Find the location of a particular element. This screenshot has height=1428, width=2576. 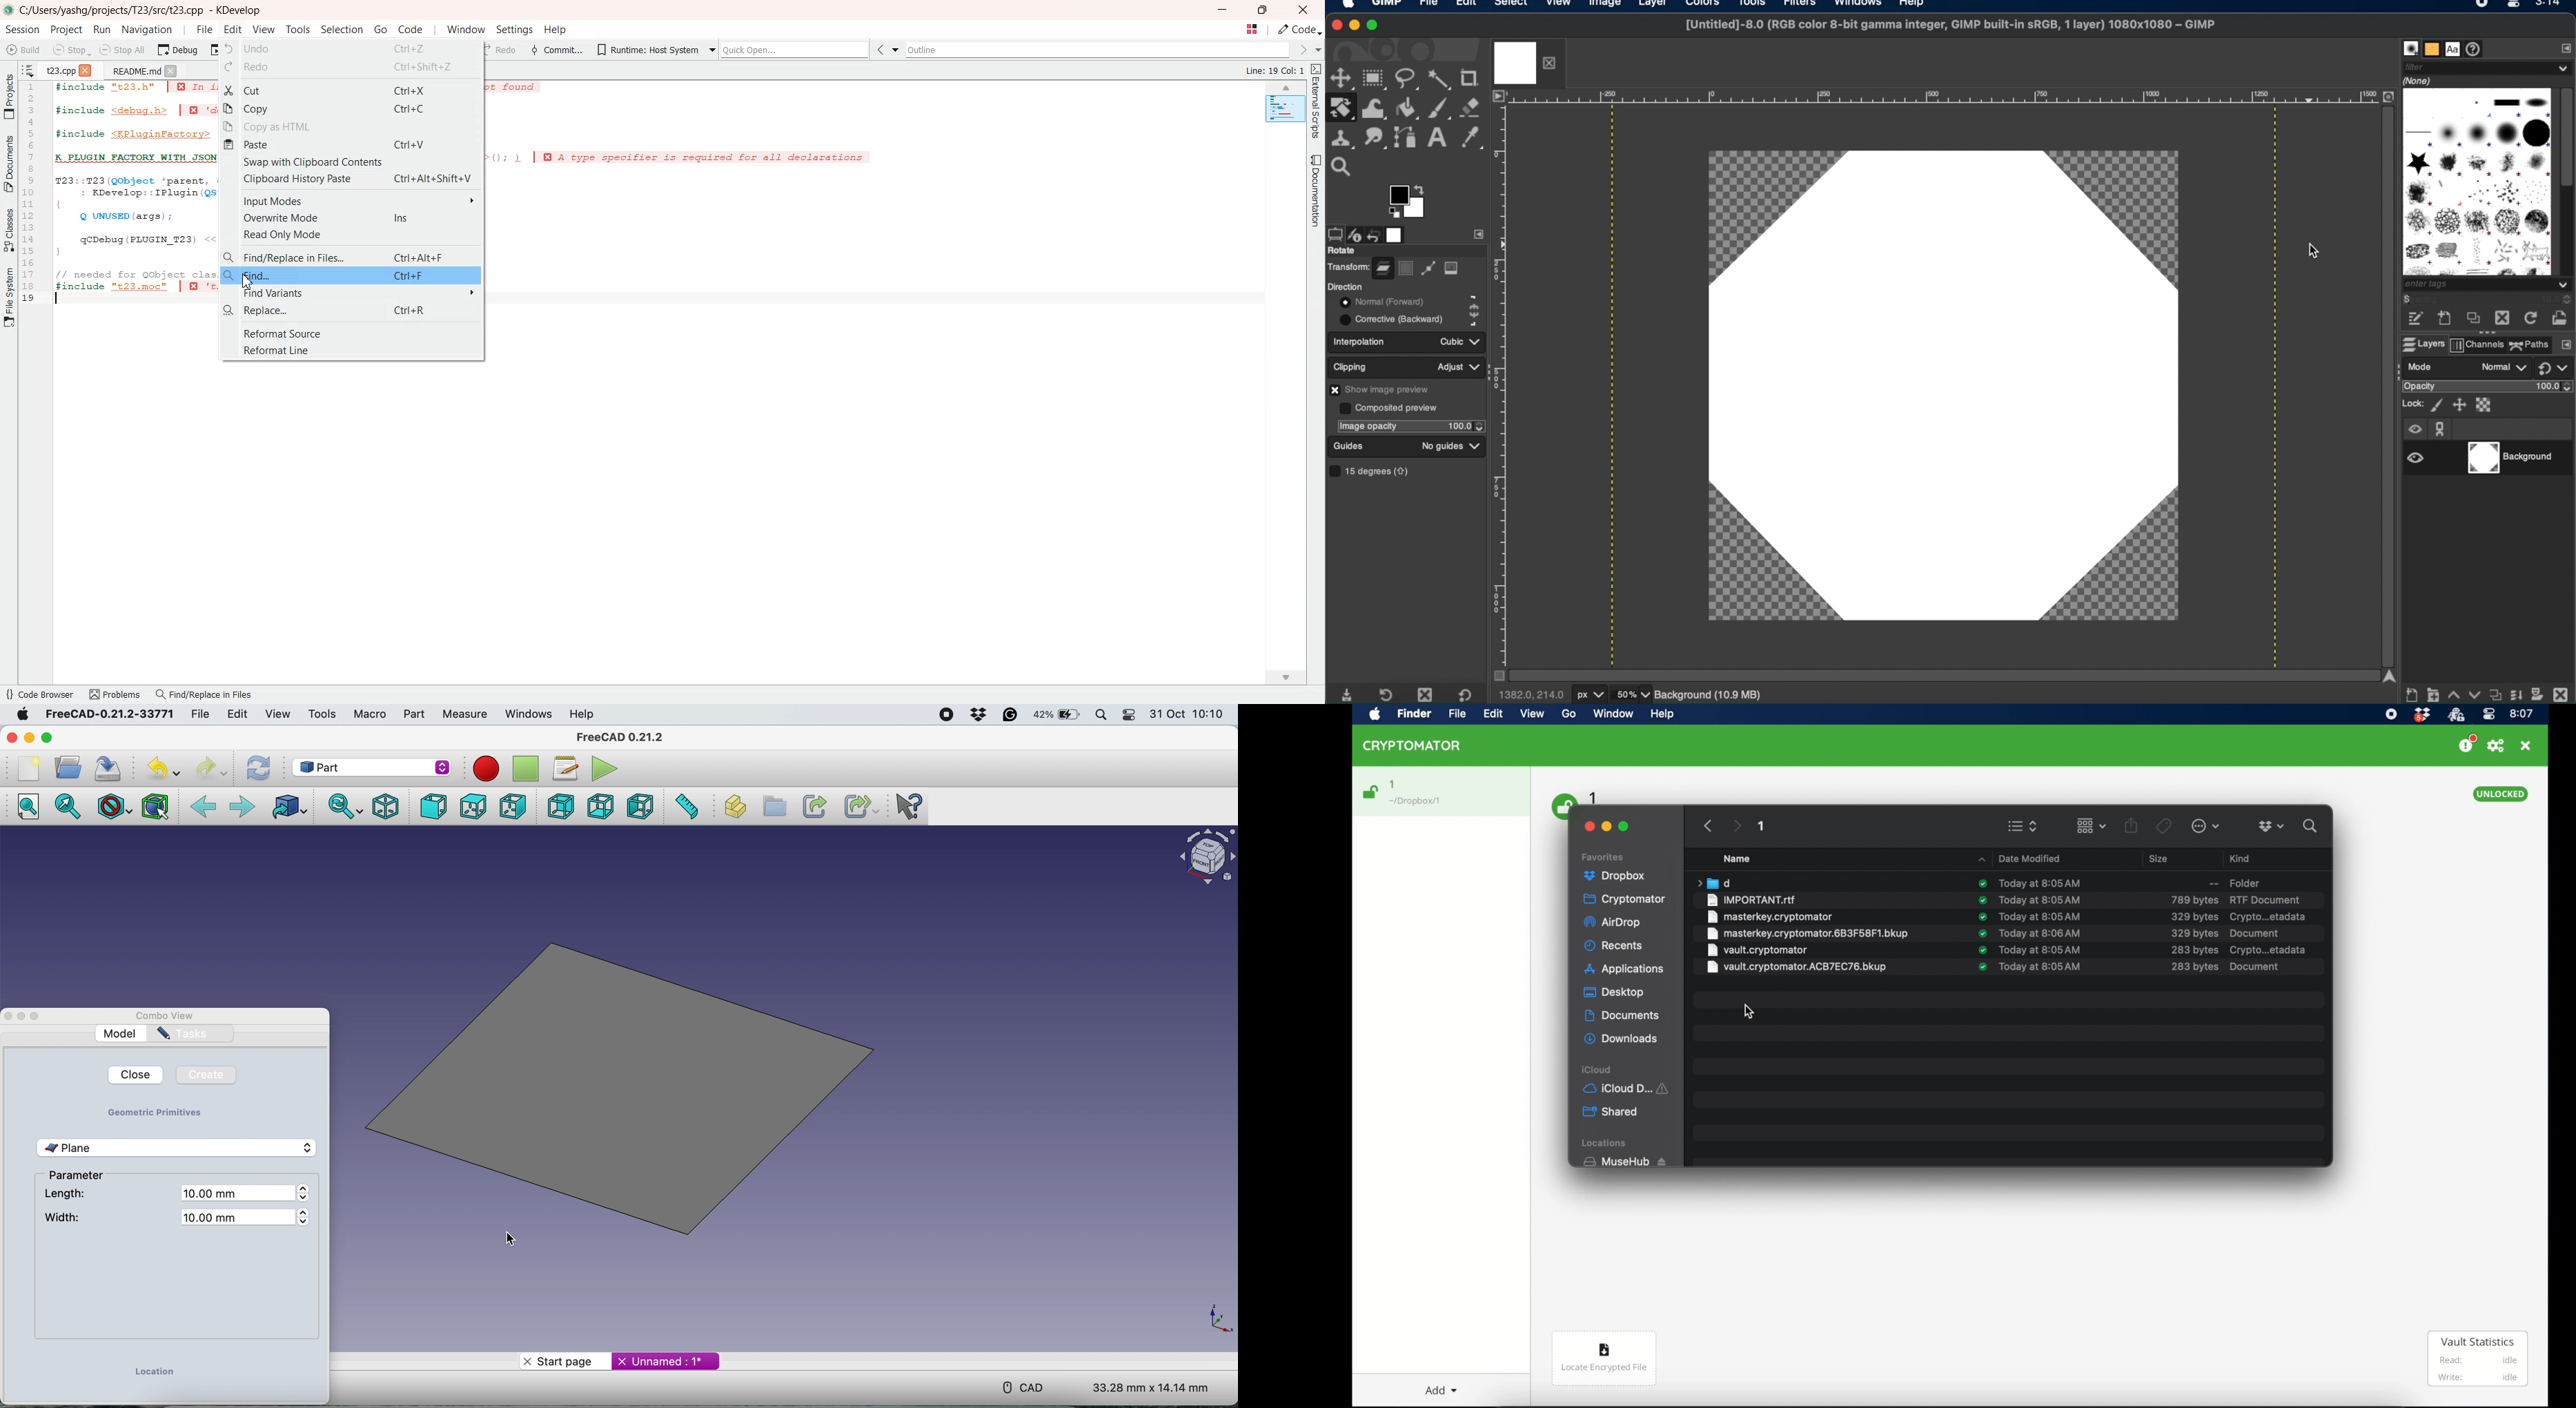

Close is located at coordinates (130, 1075).